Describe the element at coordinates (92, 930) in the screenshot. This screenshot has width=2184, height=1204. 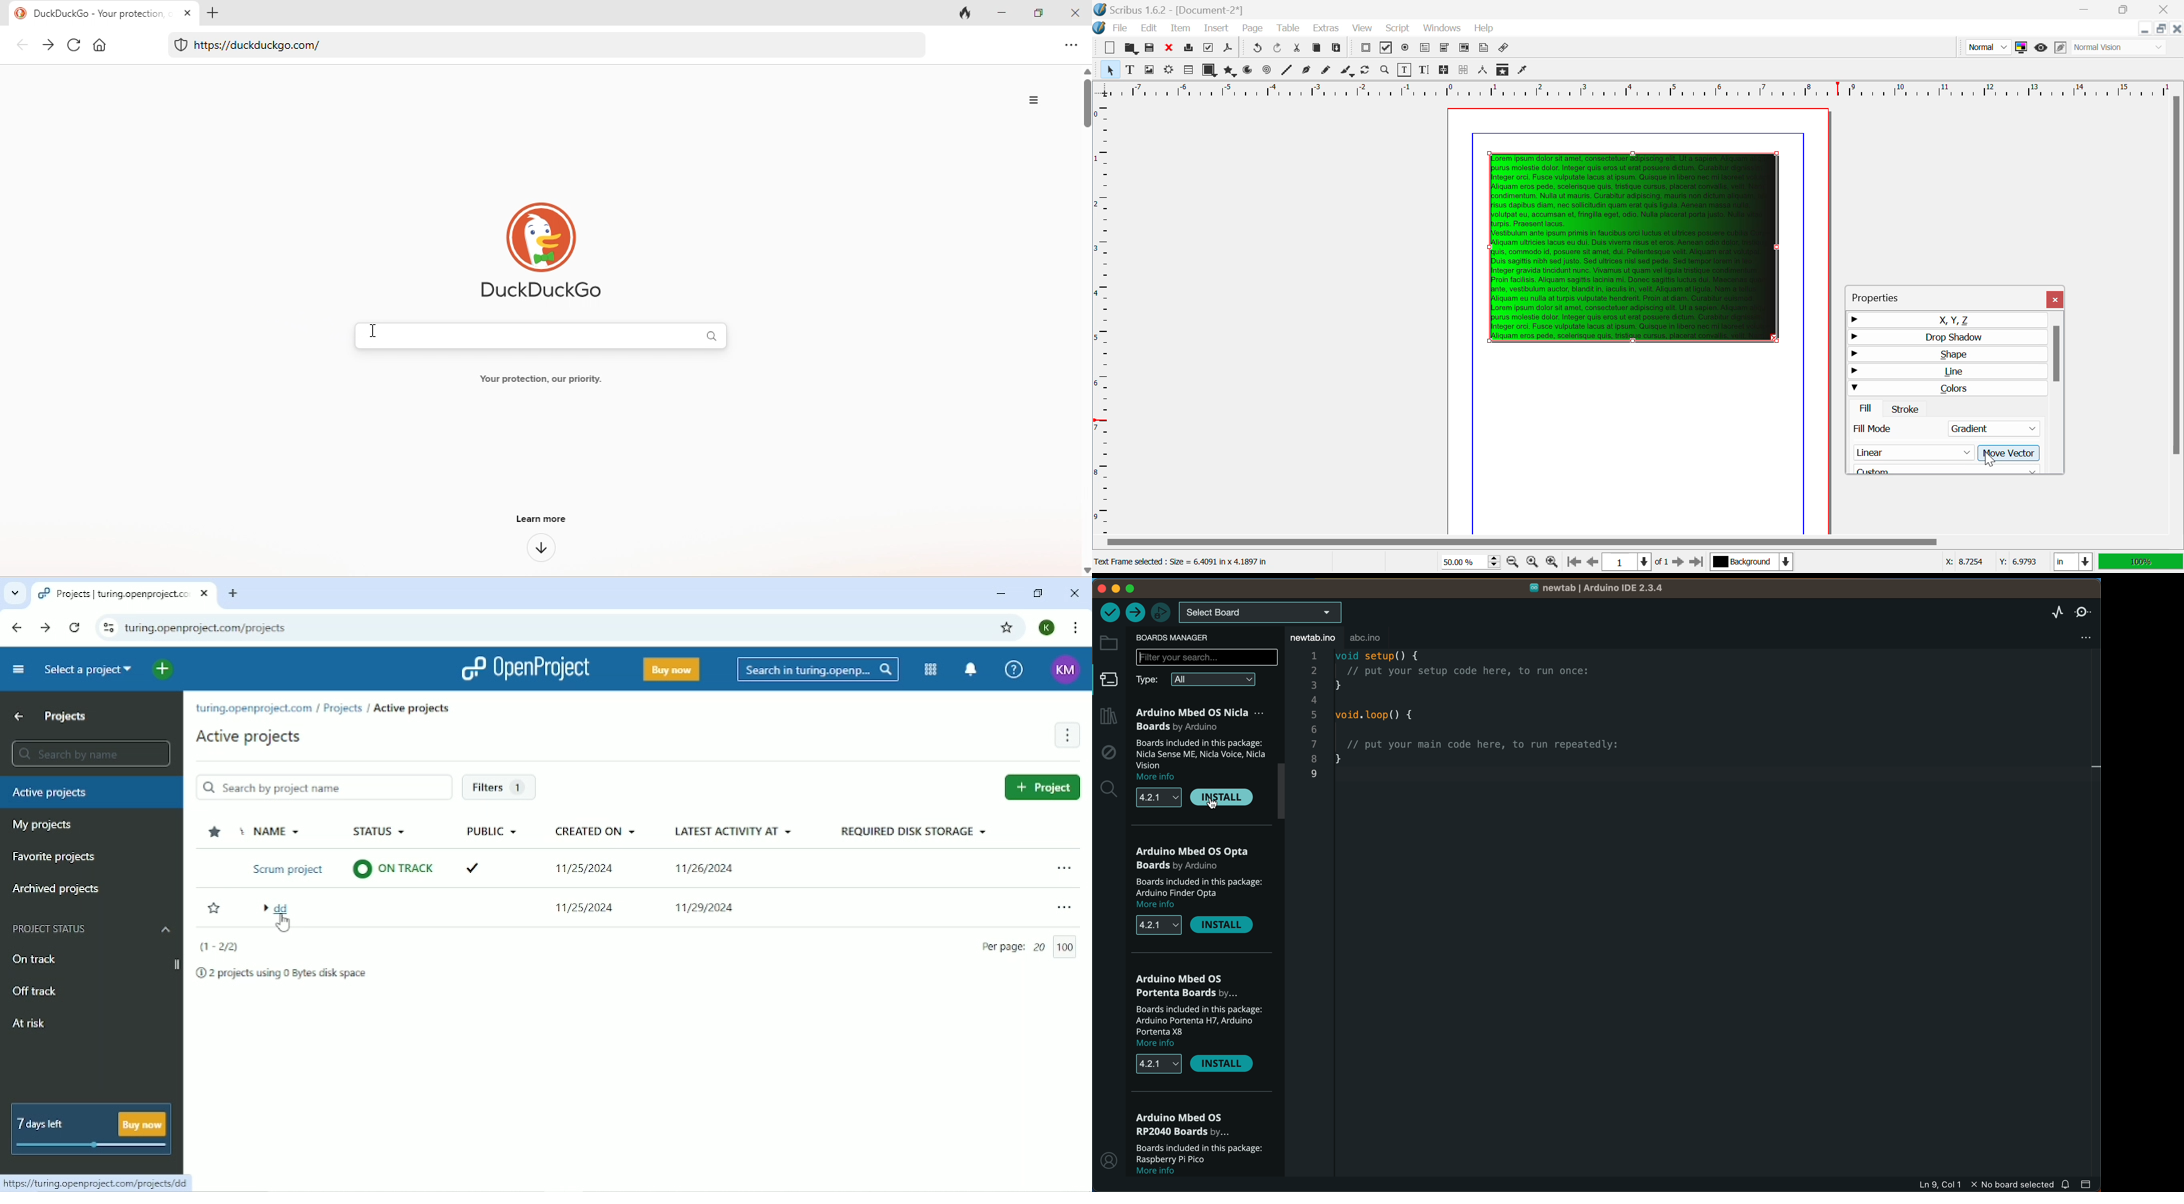
I see `Project status` at that location.